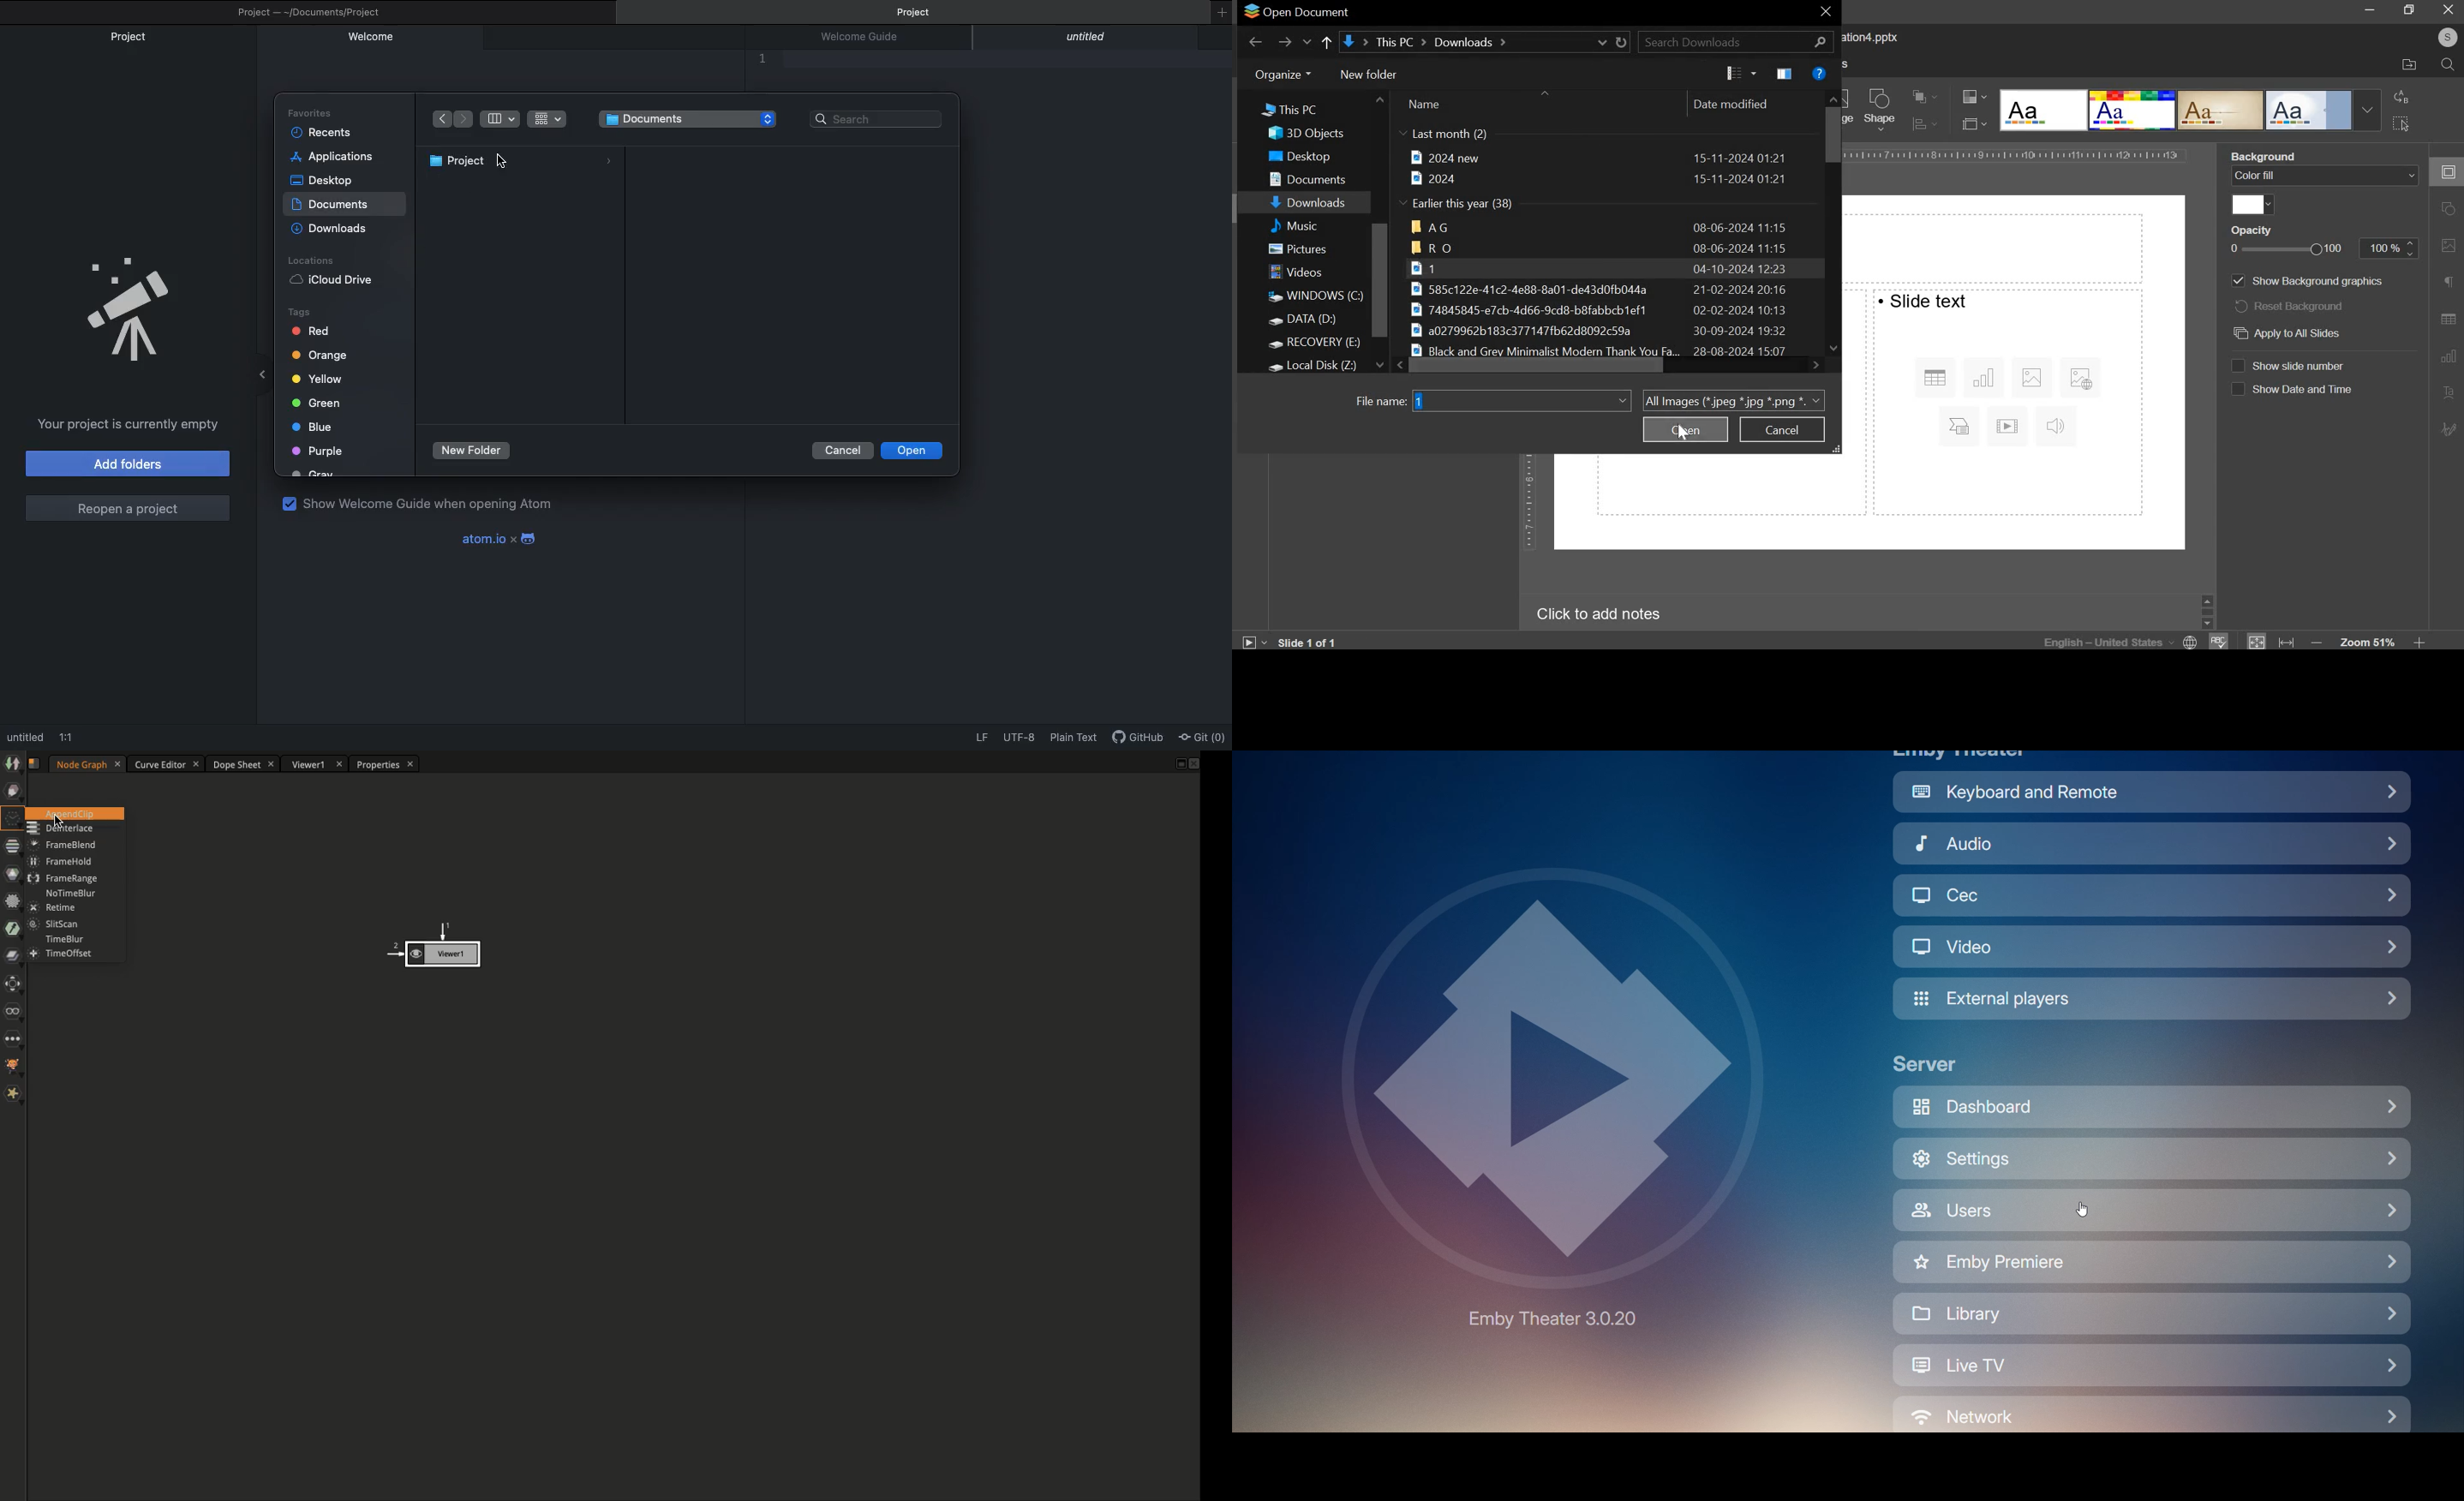 The image size is (2464, 1512). I want to click on Cancel , so click(844, 451).